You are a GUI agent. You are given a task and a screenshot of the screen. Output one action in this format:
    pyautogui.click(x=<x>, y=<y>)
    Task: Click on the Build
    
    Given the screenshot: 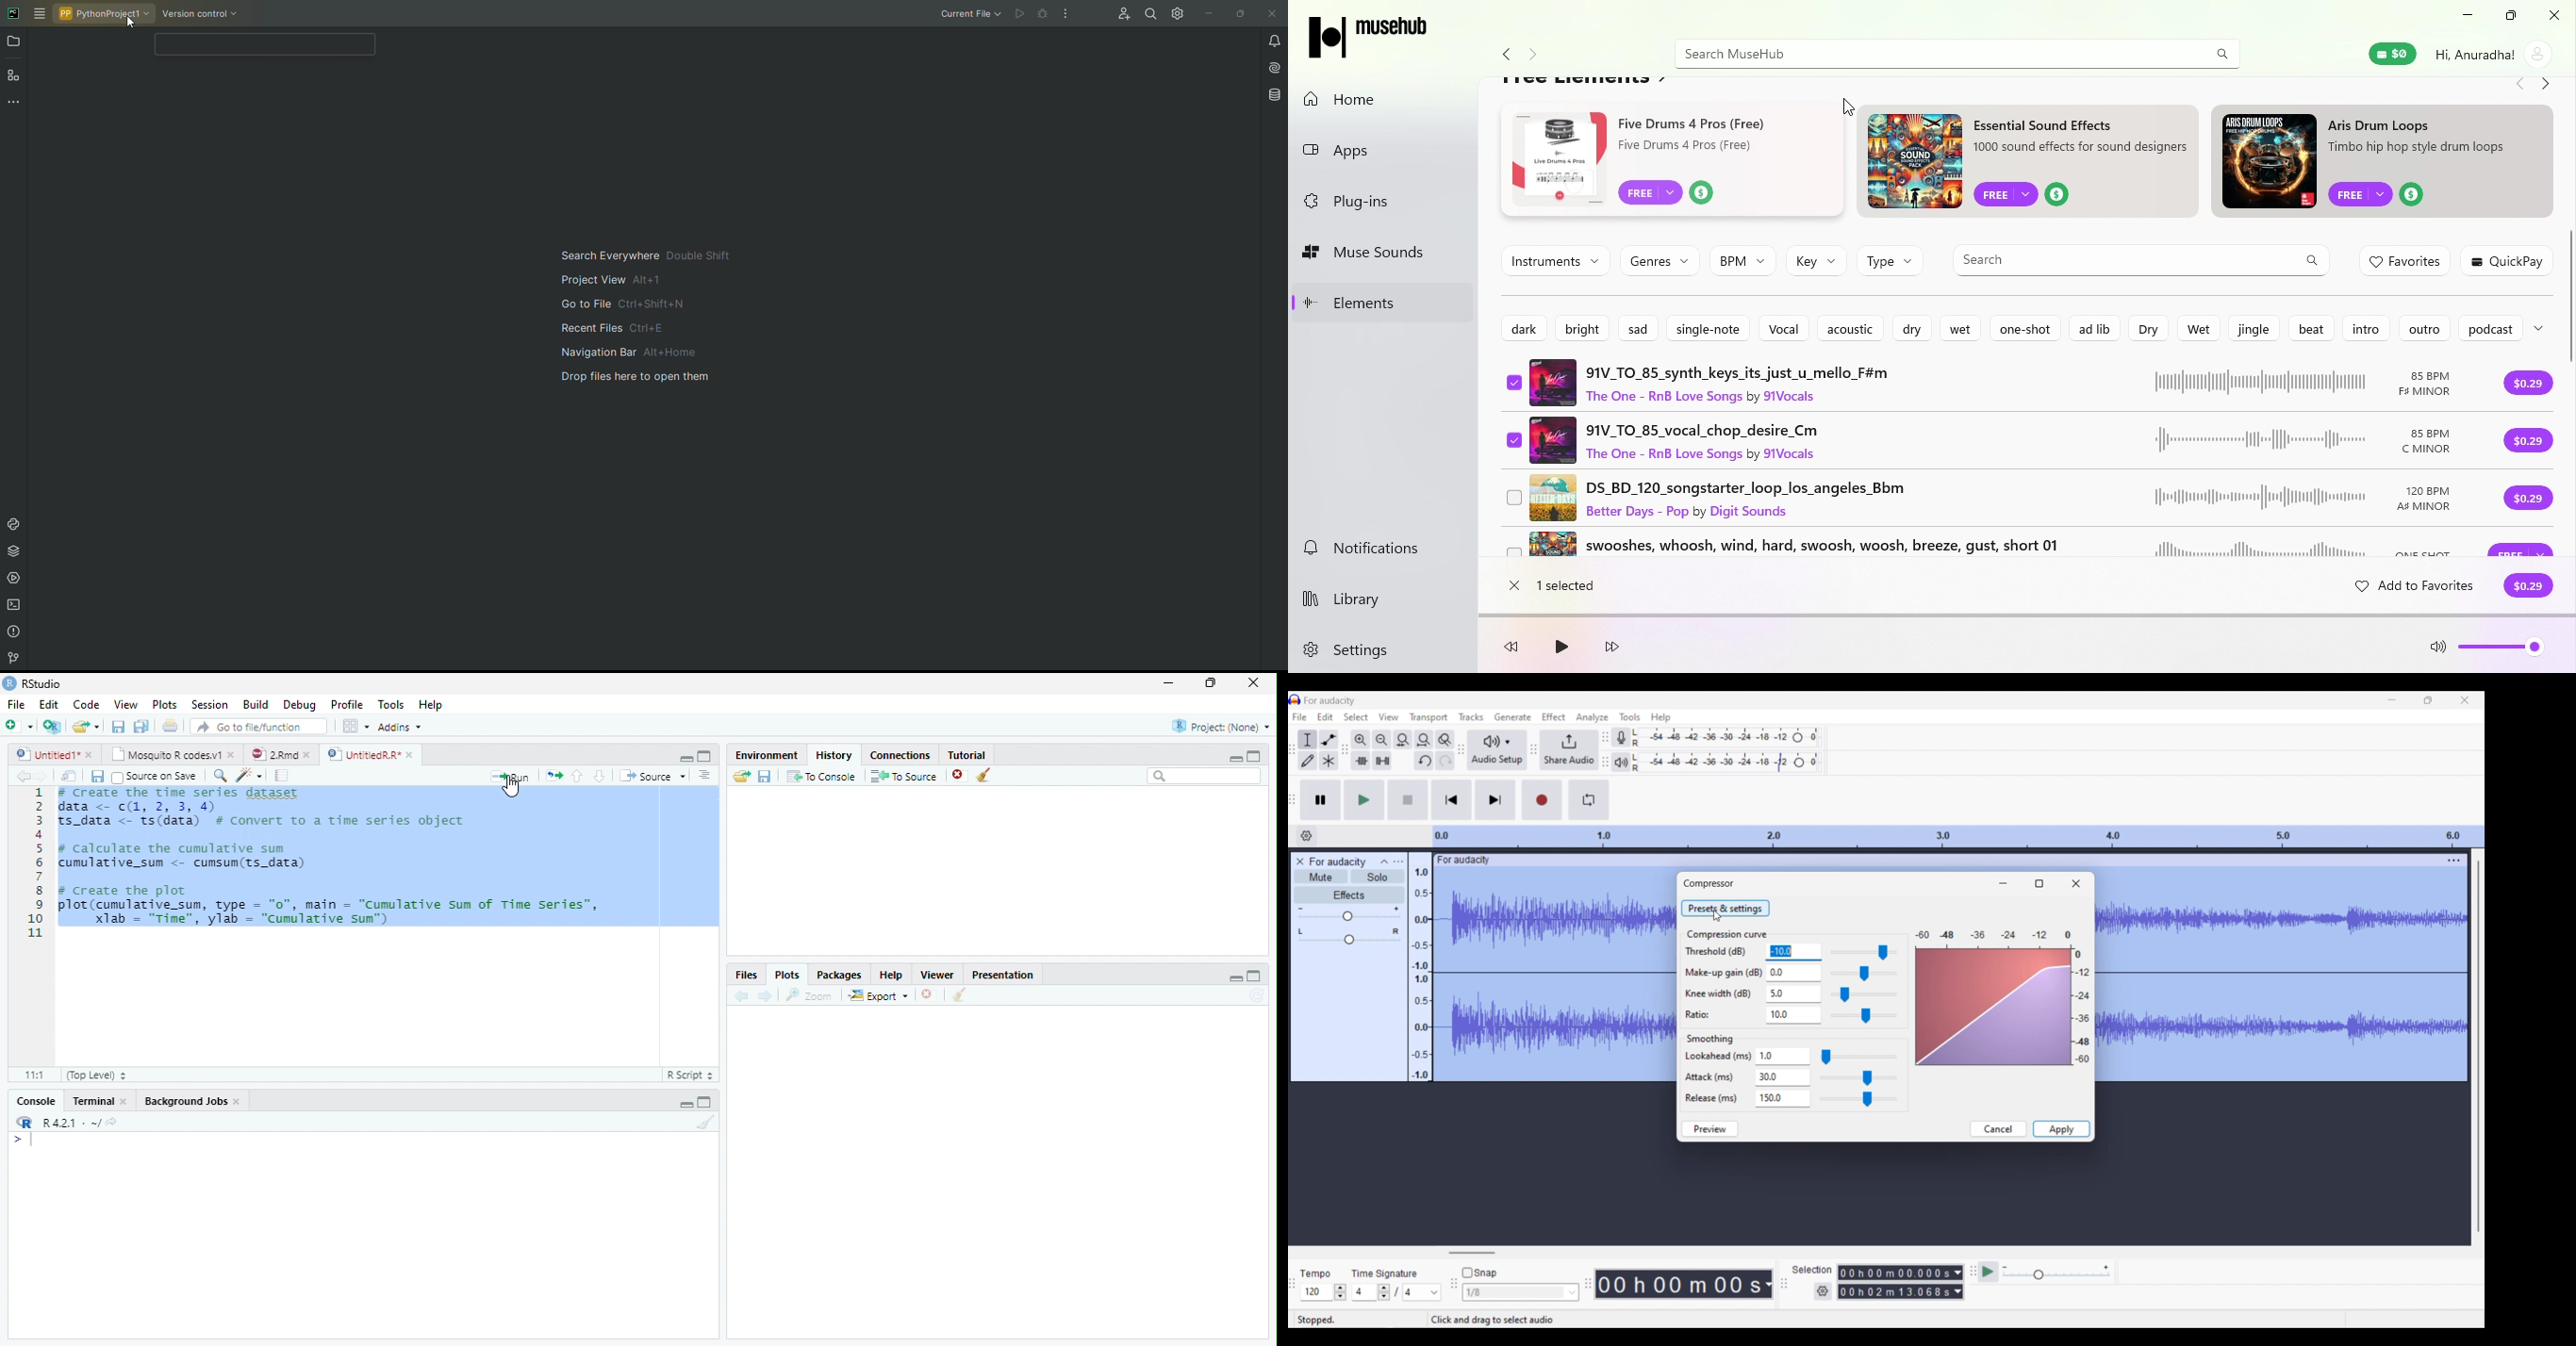 What is the action you would take?
    pyautogui.click(x=253, y=706)
    